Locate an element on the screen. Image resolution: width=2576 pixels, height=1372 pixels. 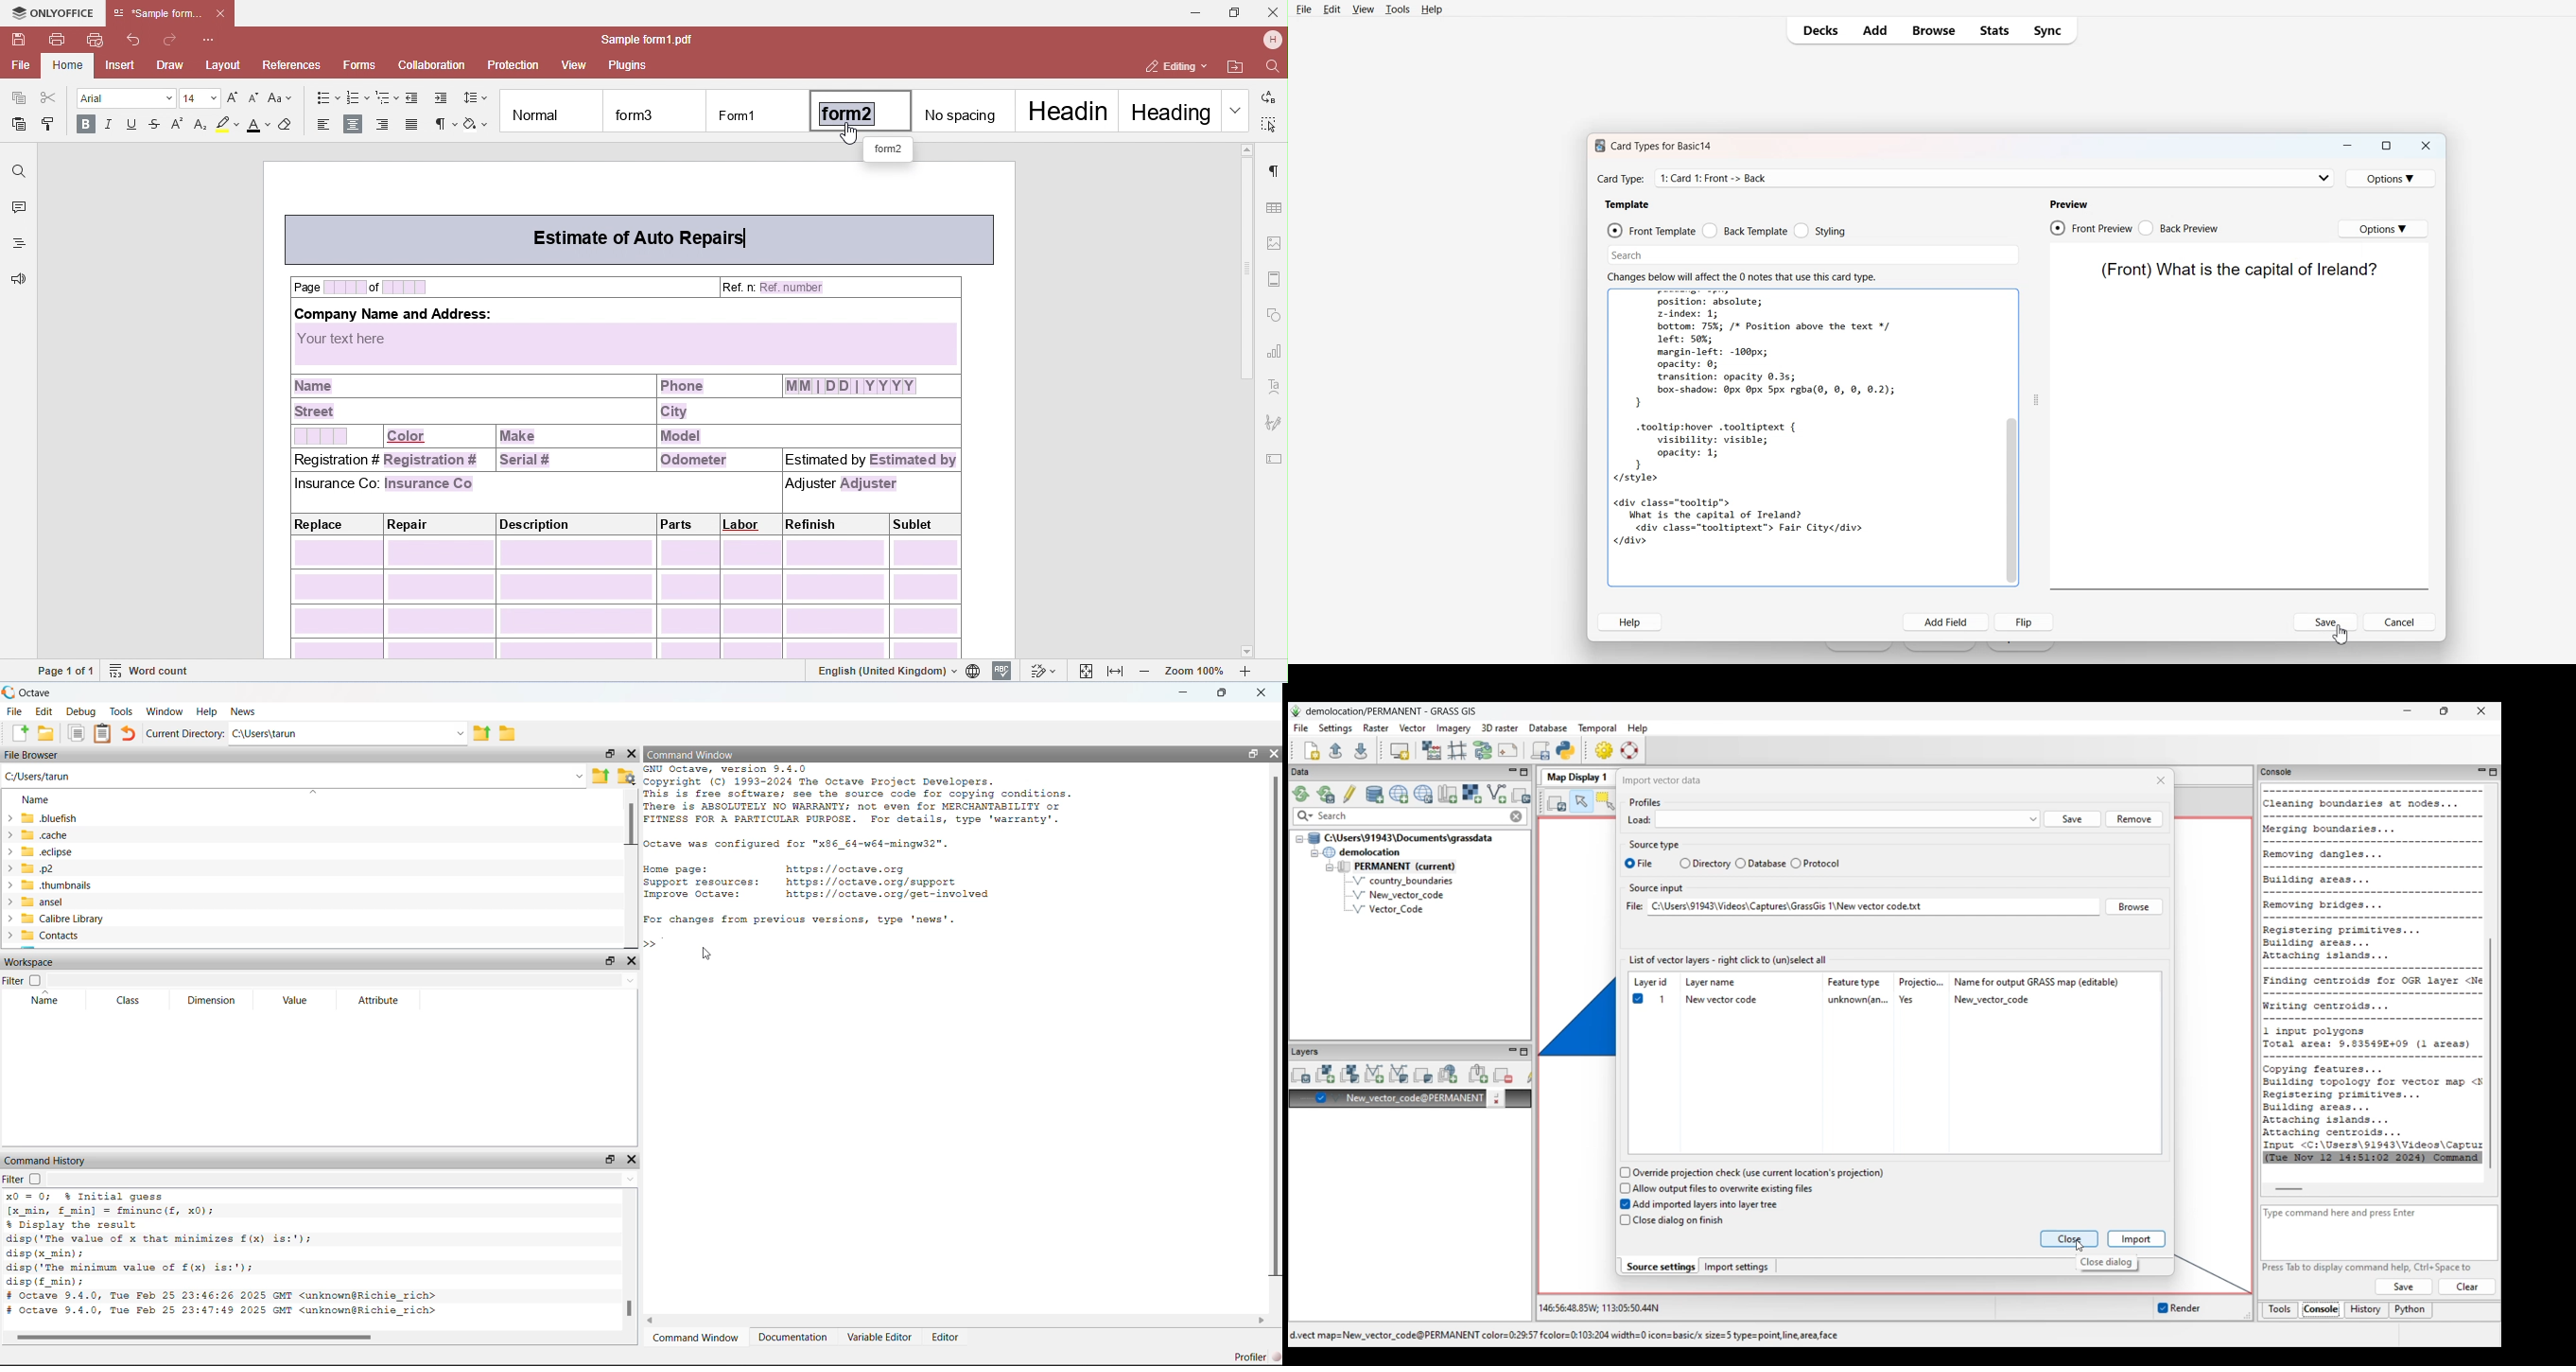
Sync is located at coordinates (2050, 30).